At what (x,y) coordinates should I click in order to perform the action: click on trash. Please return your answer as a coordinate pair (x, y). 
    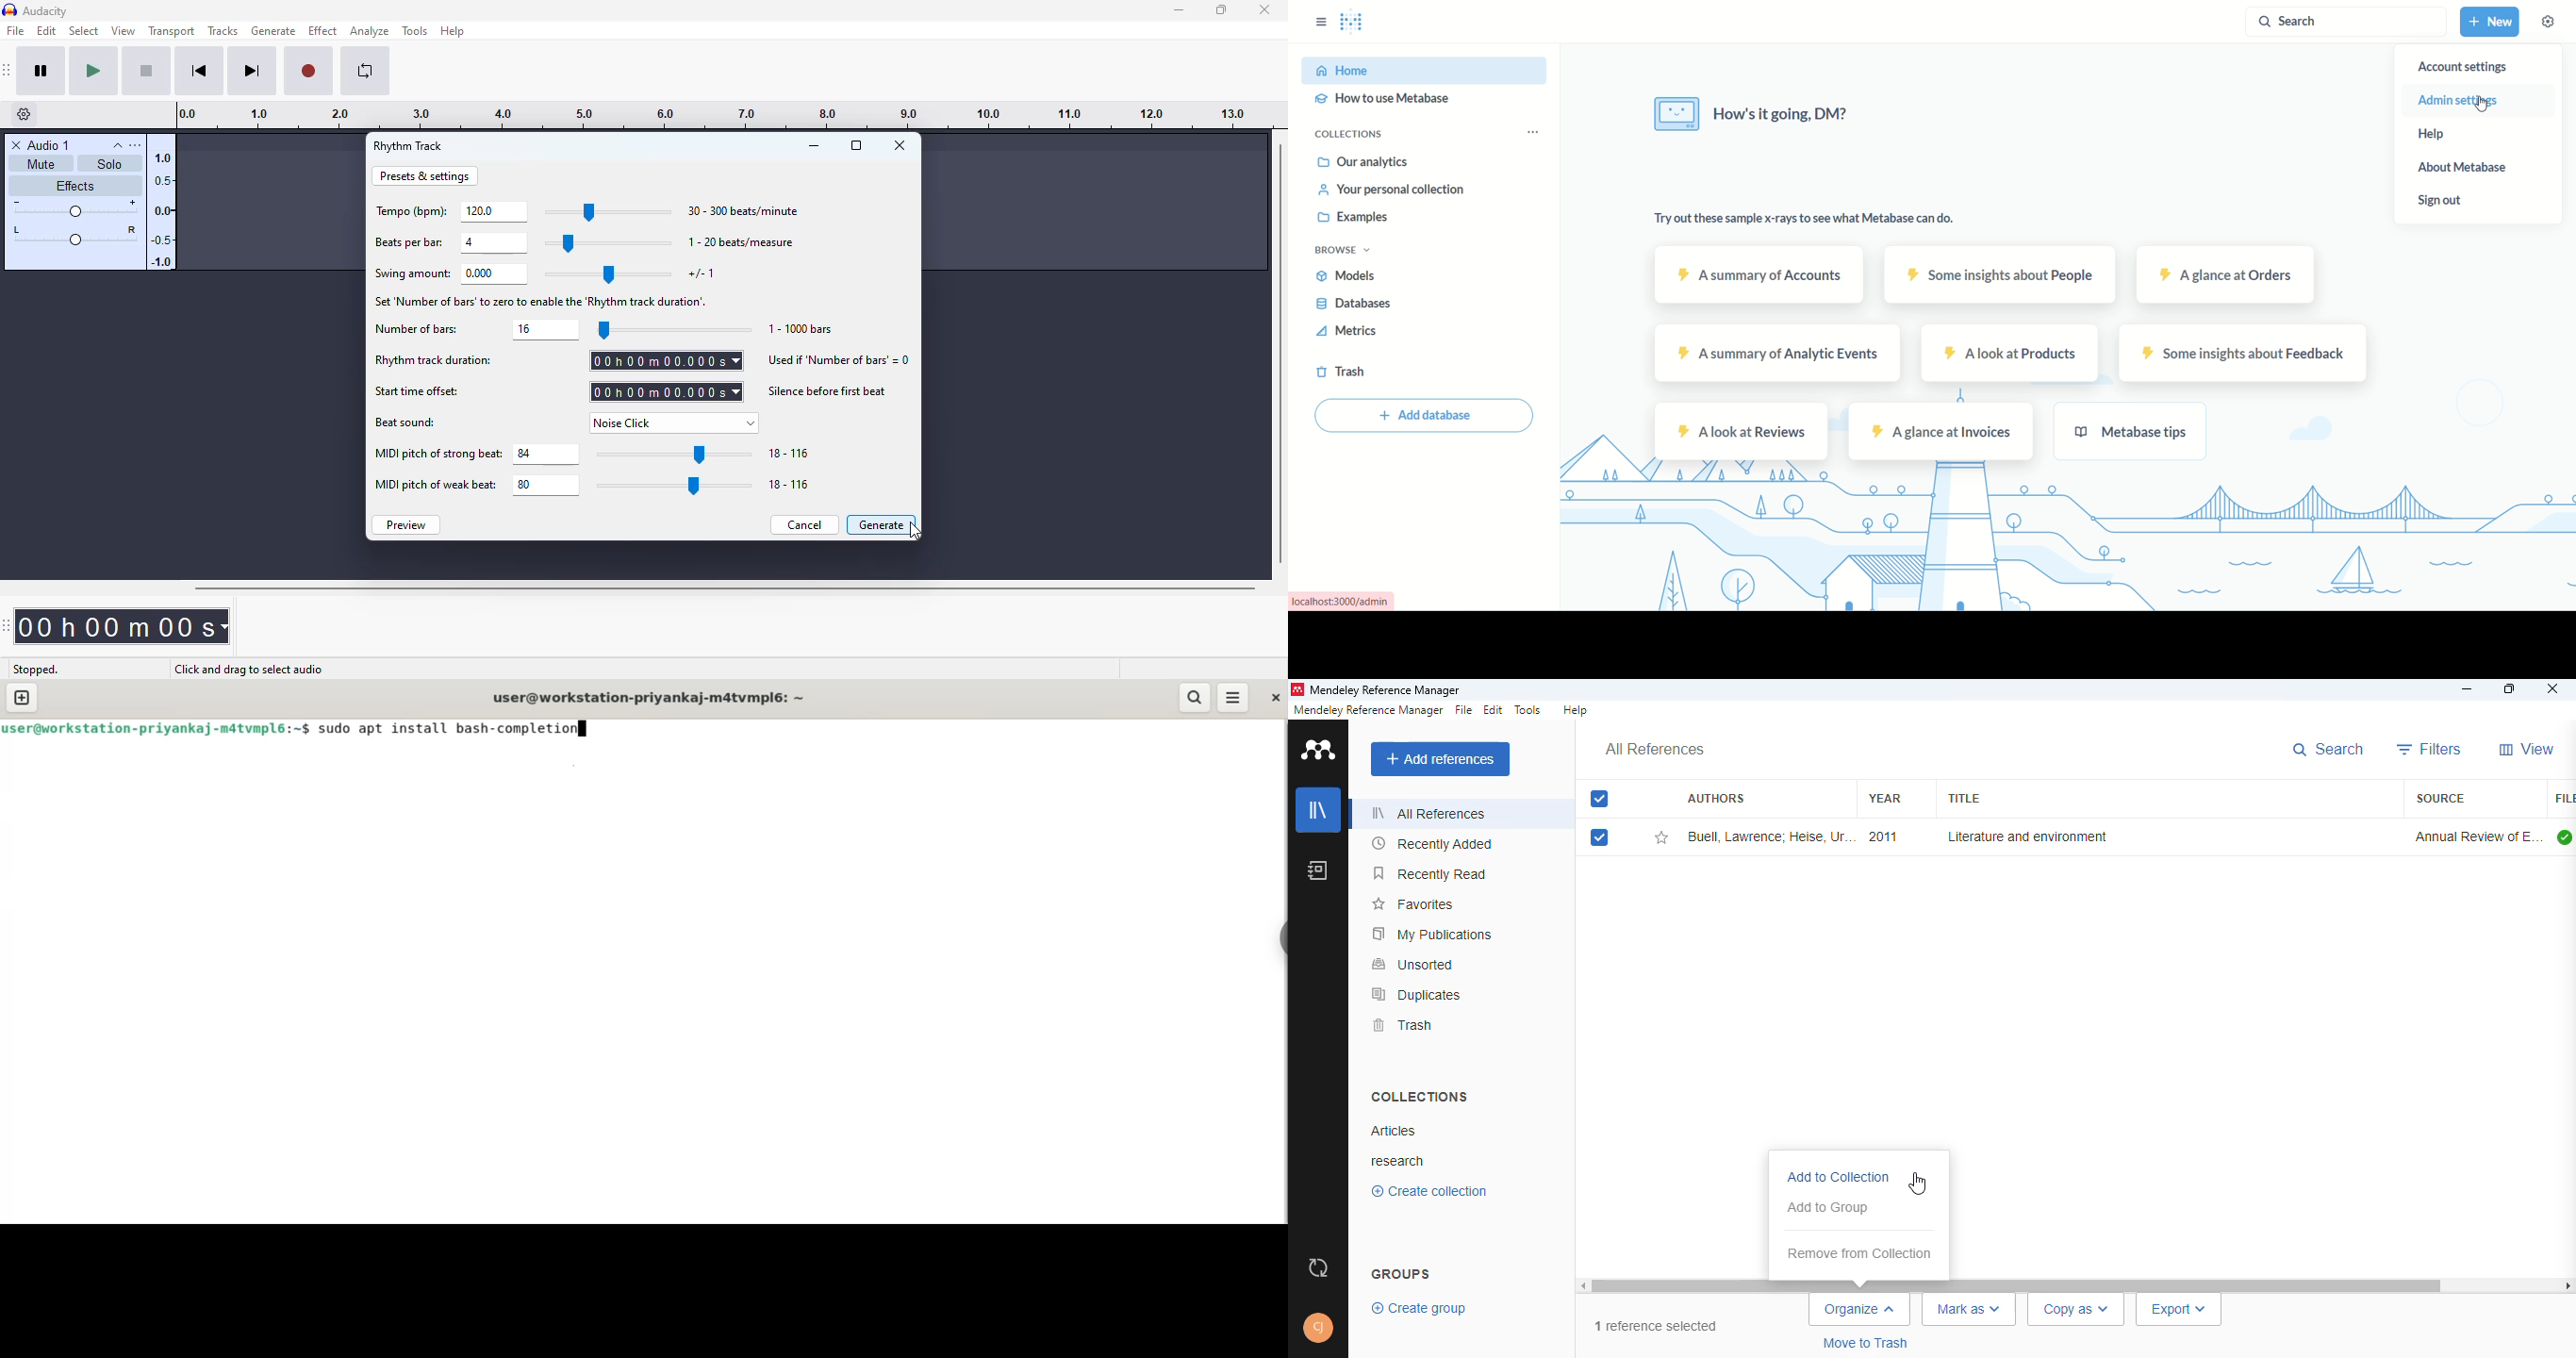
    Looking at the image, I should click on (1403, 1025).